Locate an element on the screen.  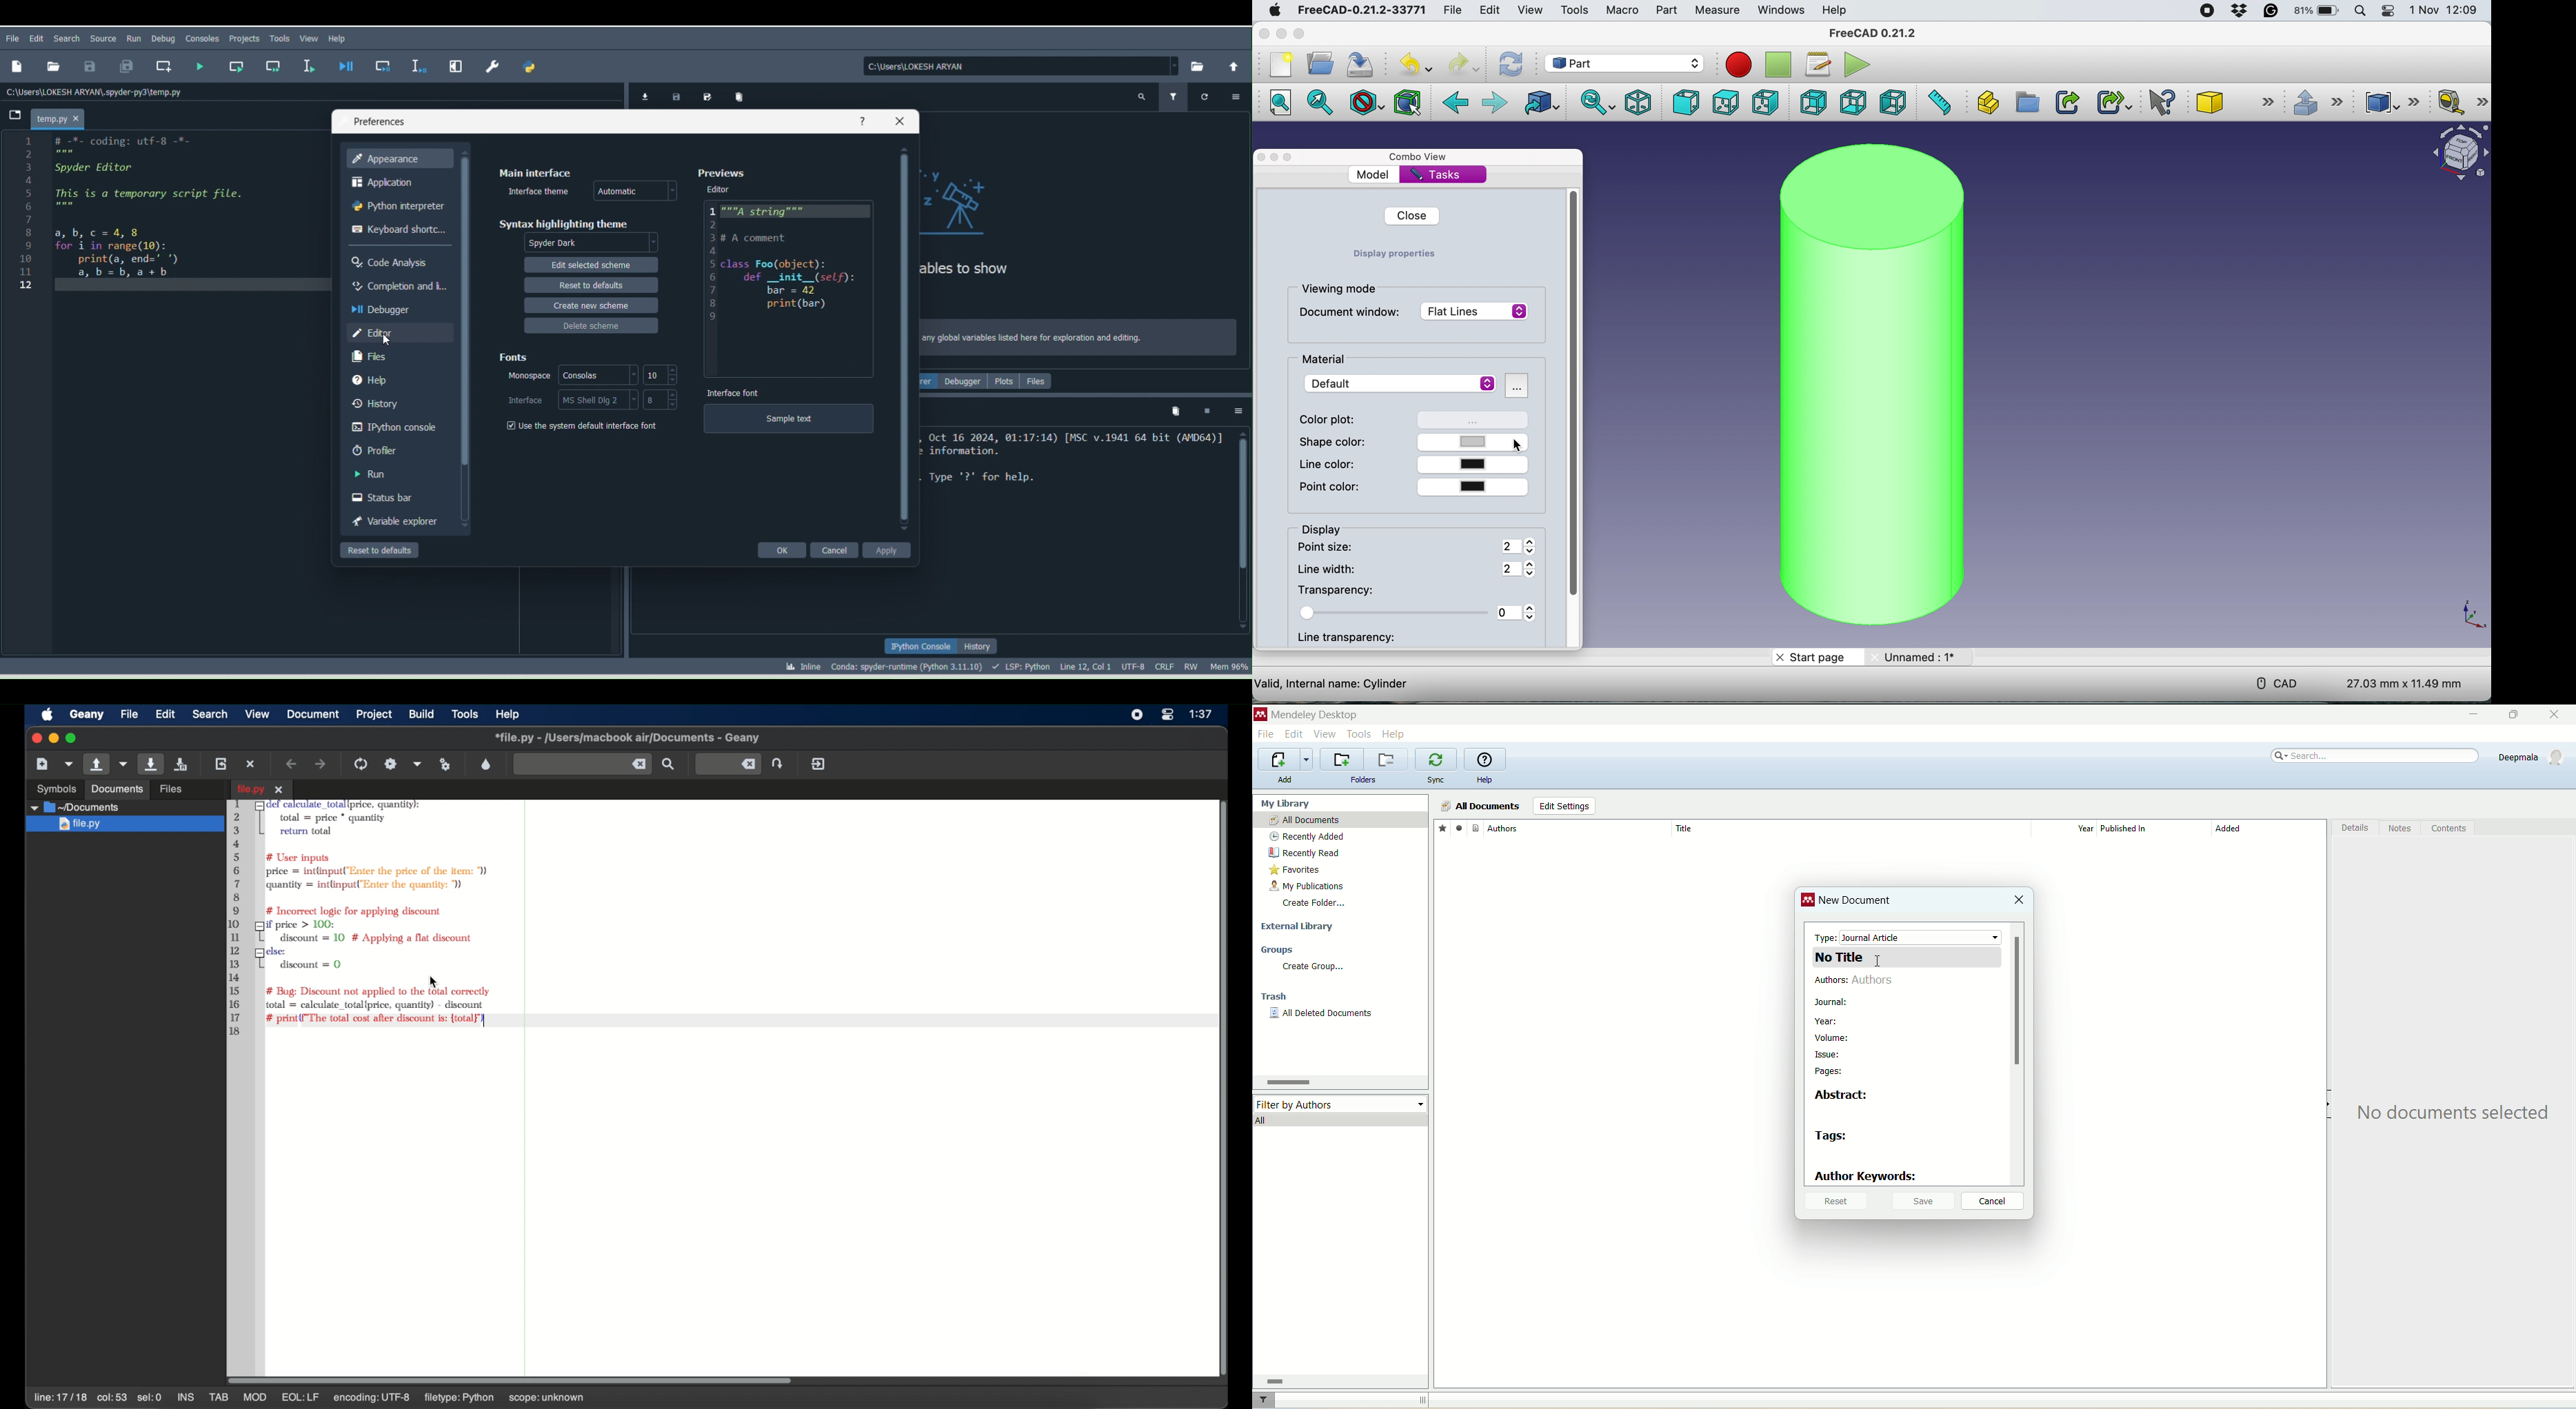
Main Interface is located at coordinates (534, 172).